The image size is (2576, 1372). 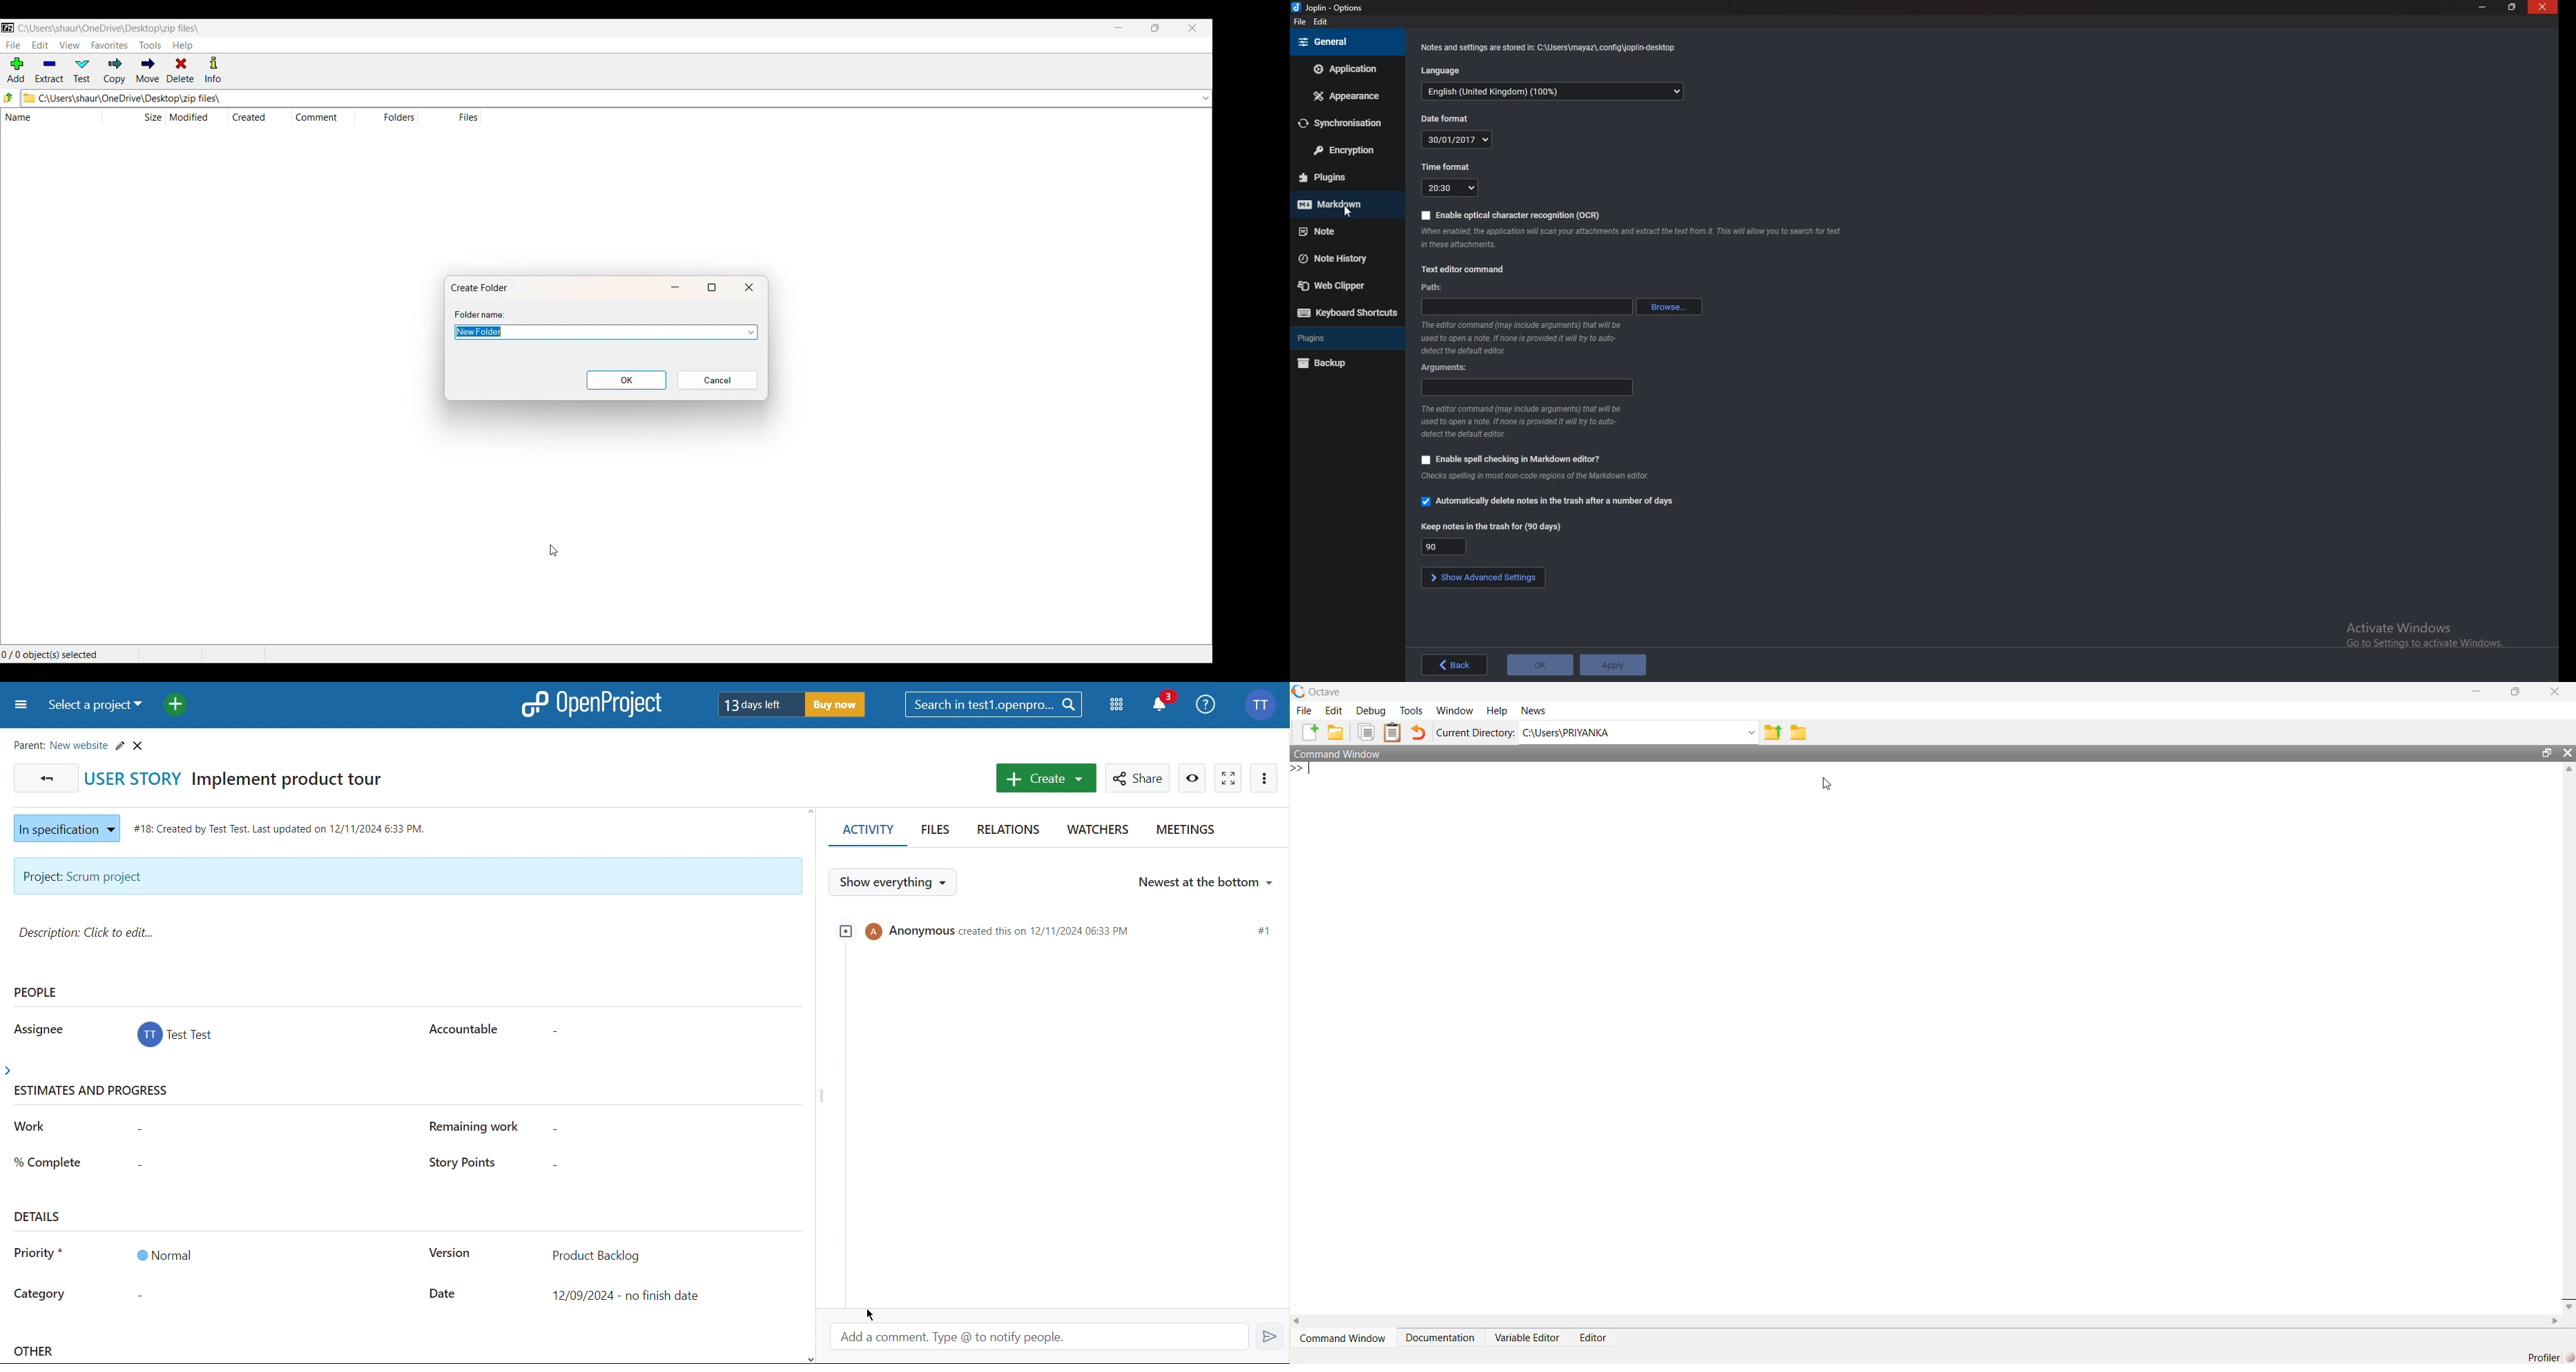 I want to click on Language, so click(x=1555, y=93).